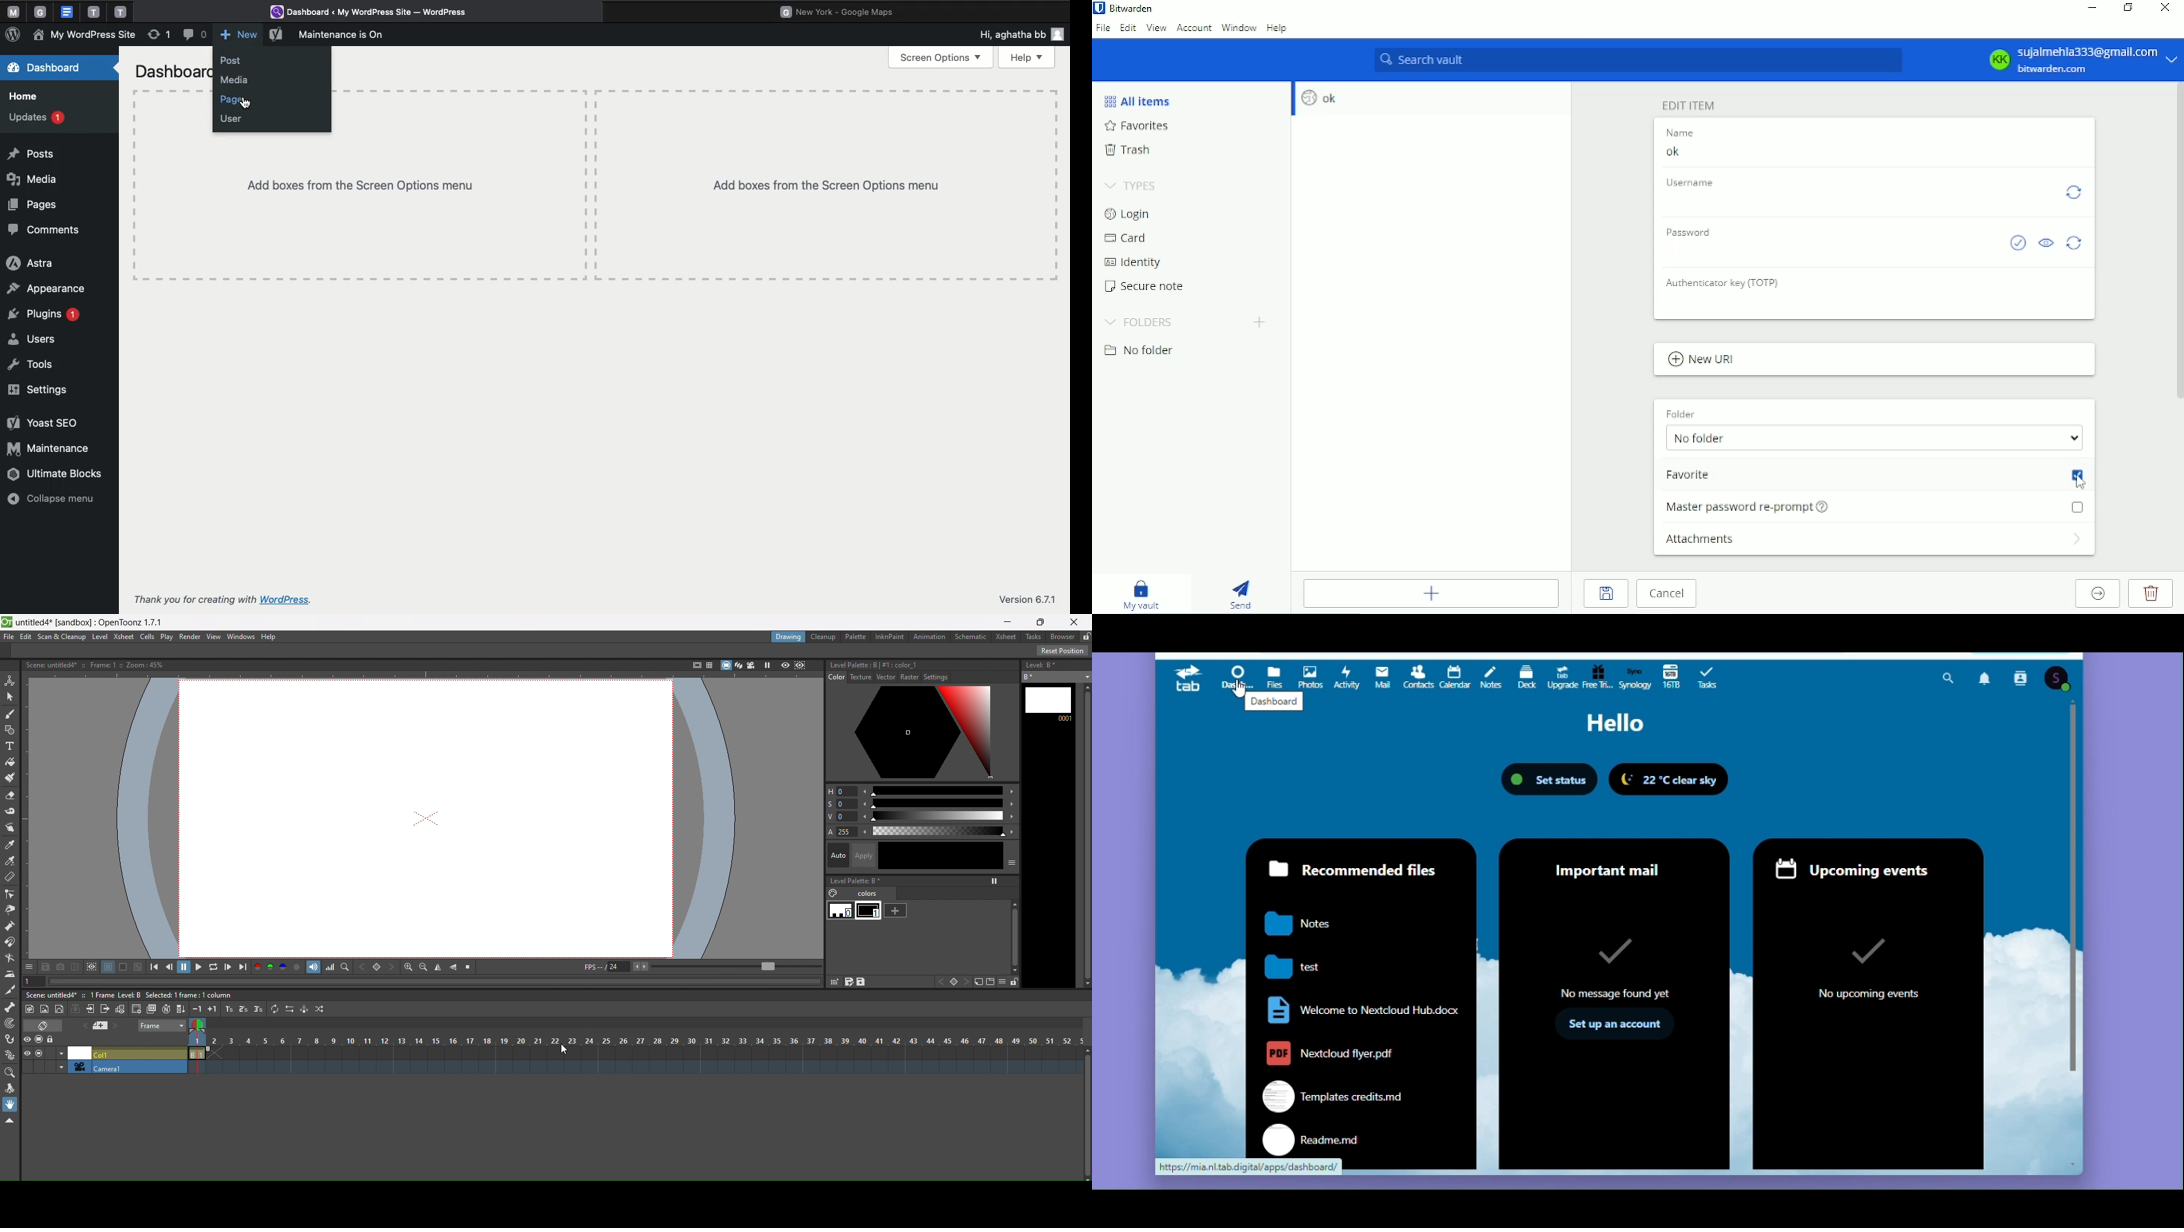  What do you see at coordinates (289, 1009) in the screenshot?
I see `reverse` at bounding box center [289, 1009].